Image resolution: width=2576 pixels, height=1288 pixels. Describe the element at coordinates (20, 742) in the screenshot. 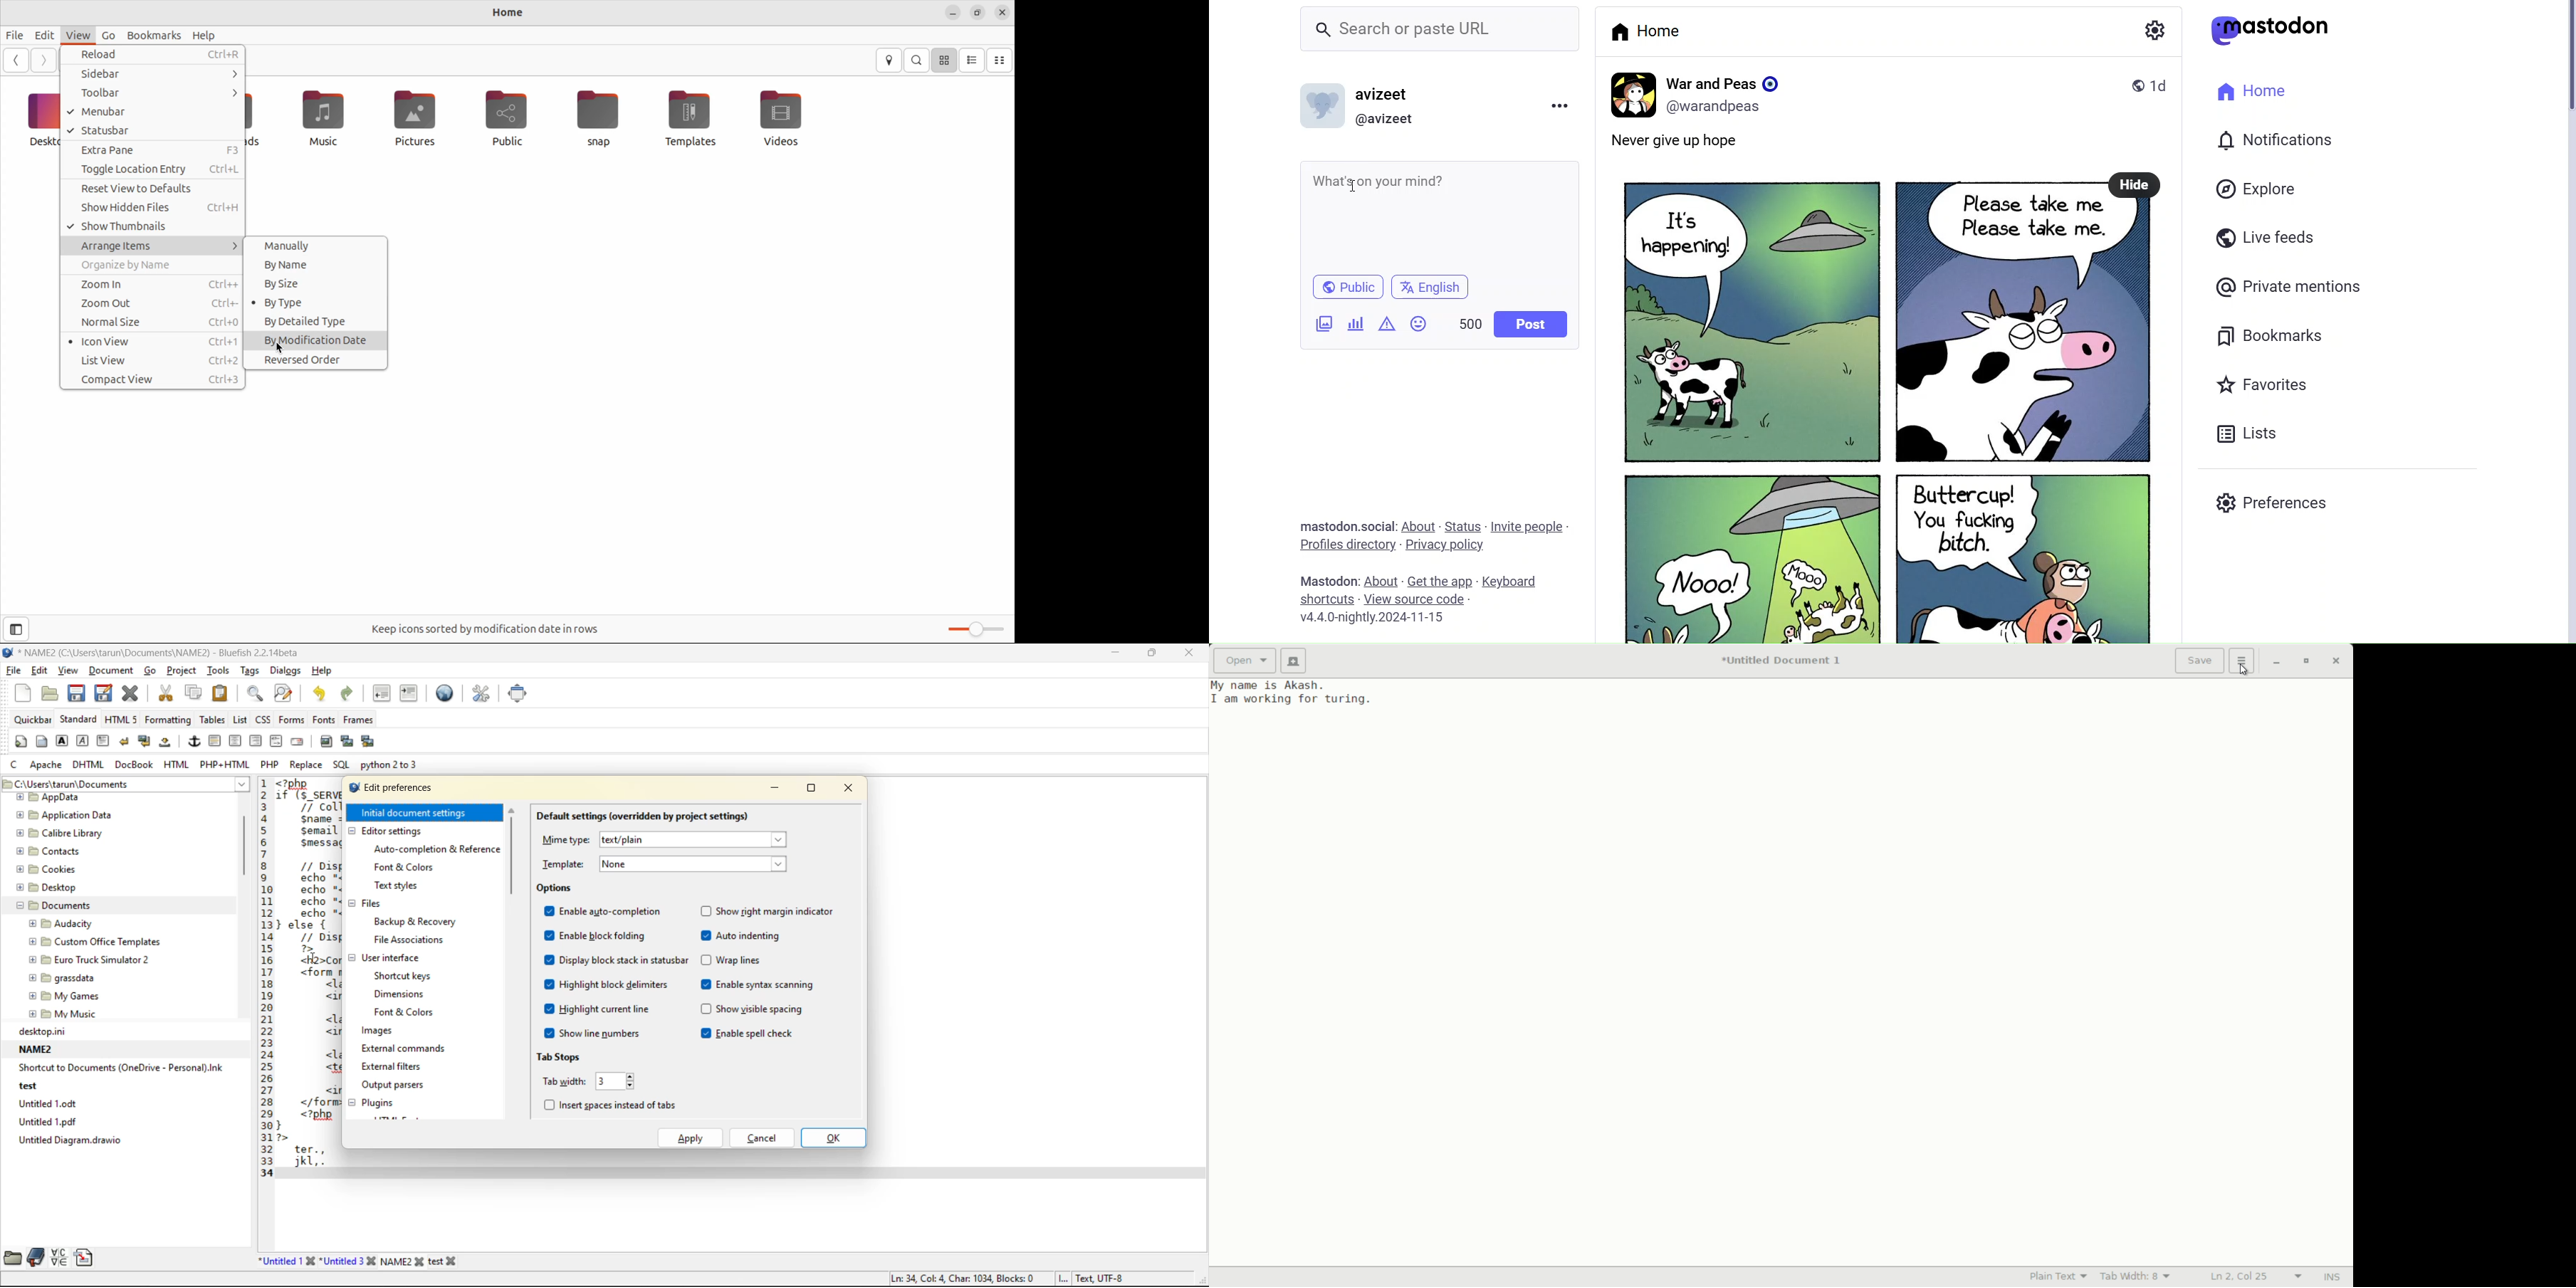

I see `quickstart` at that location.